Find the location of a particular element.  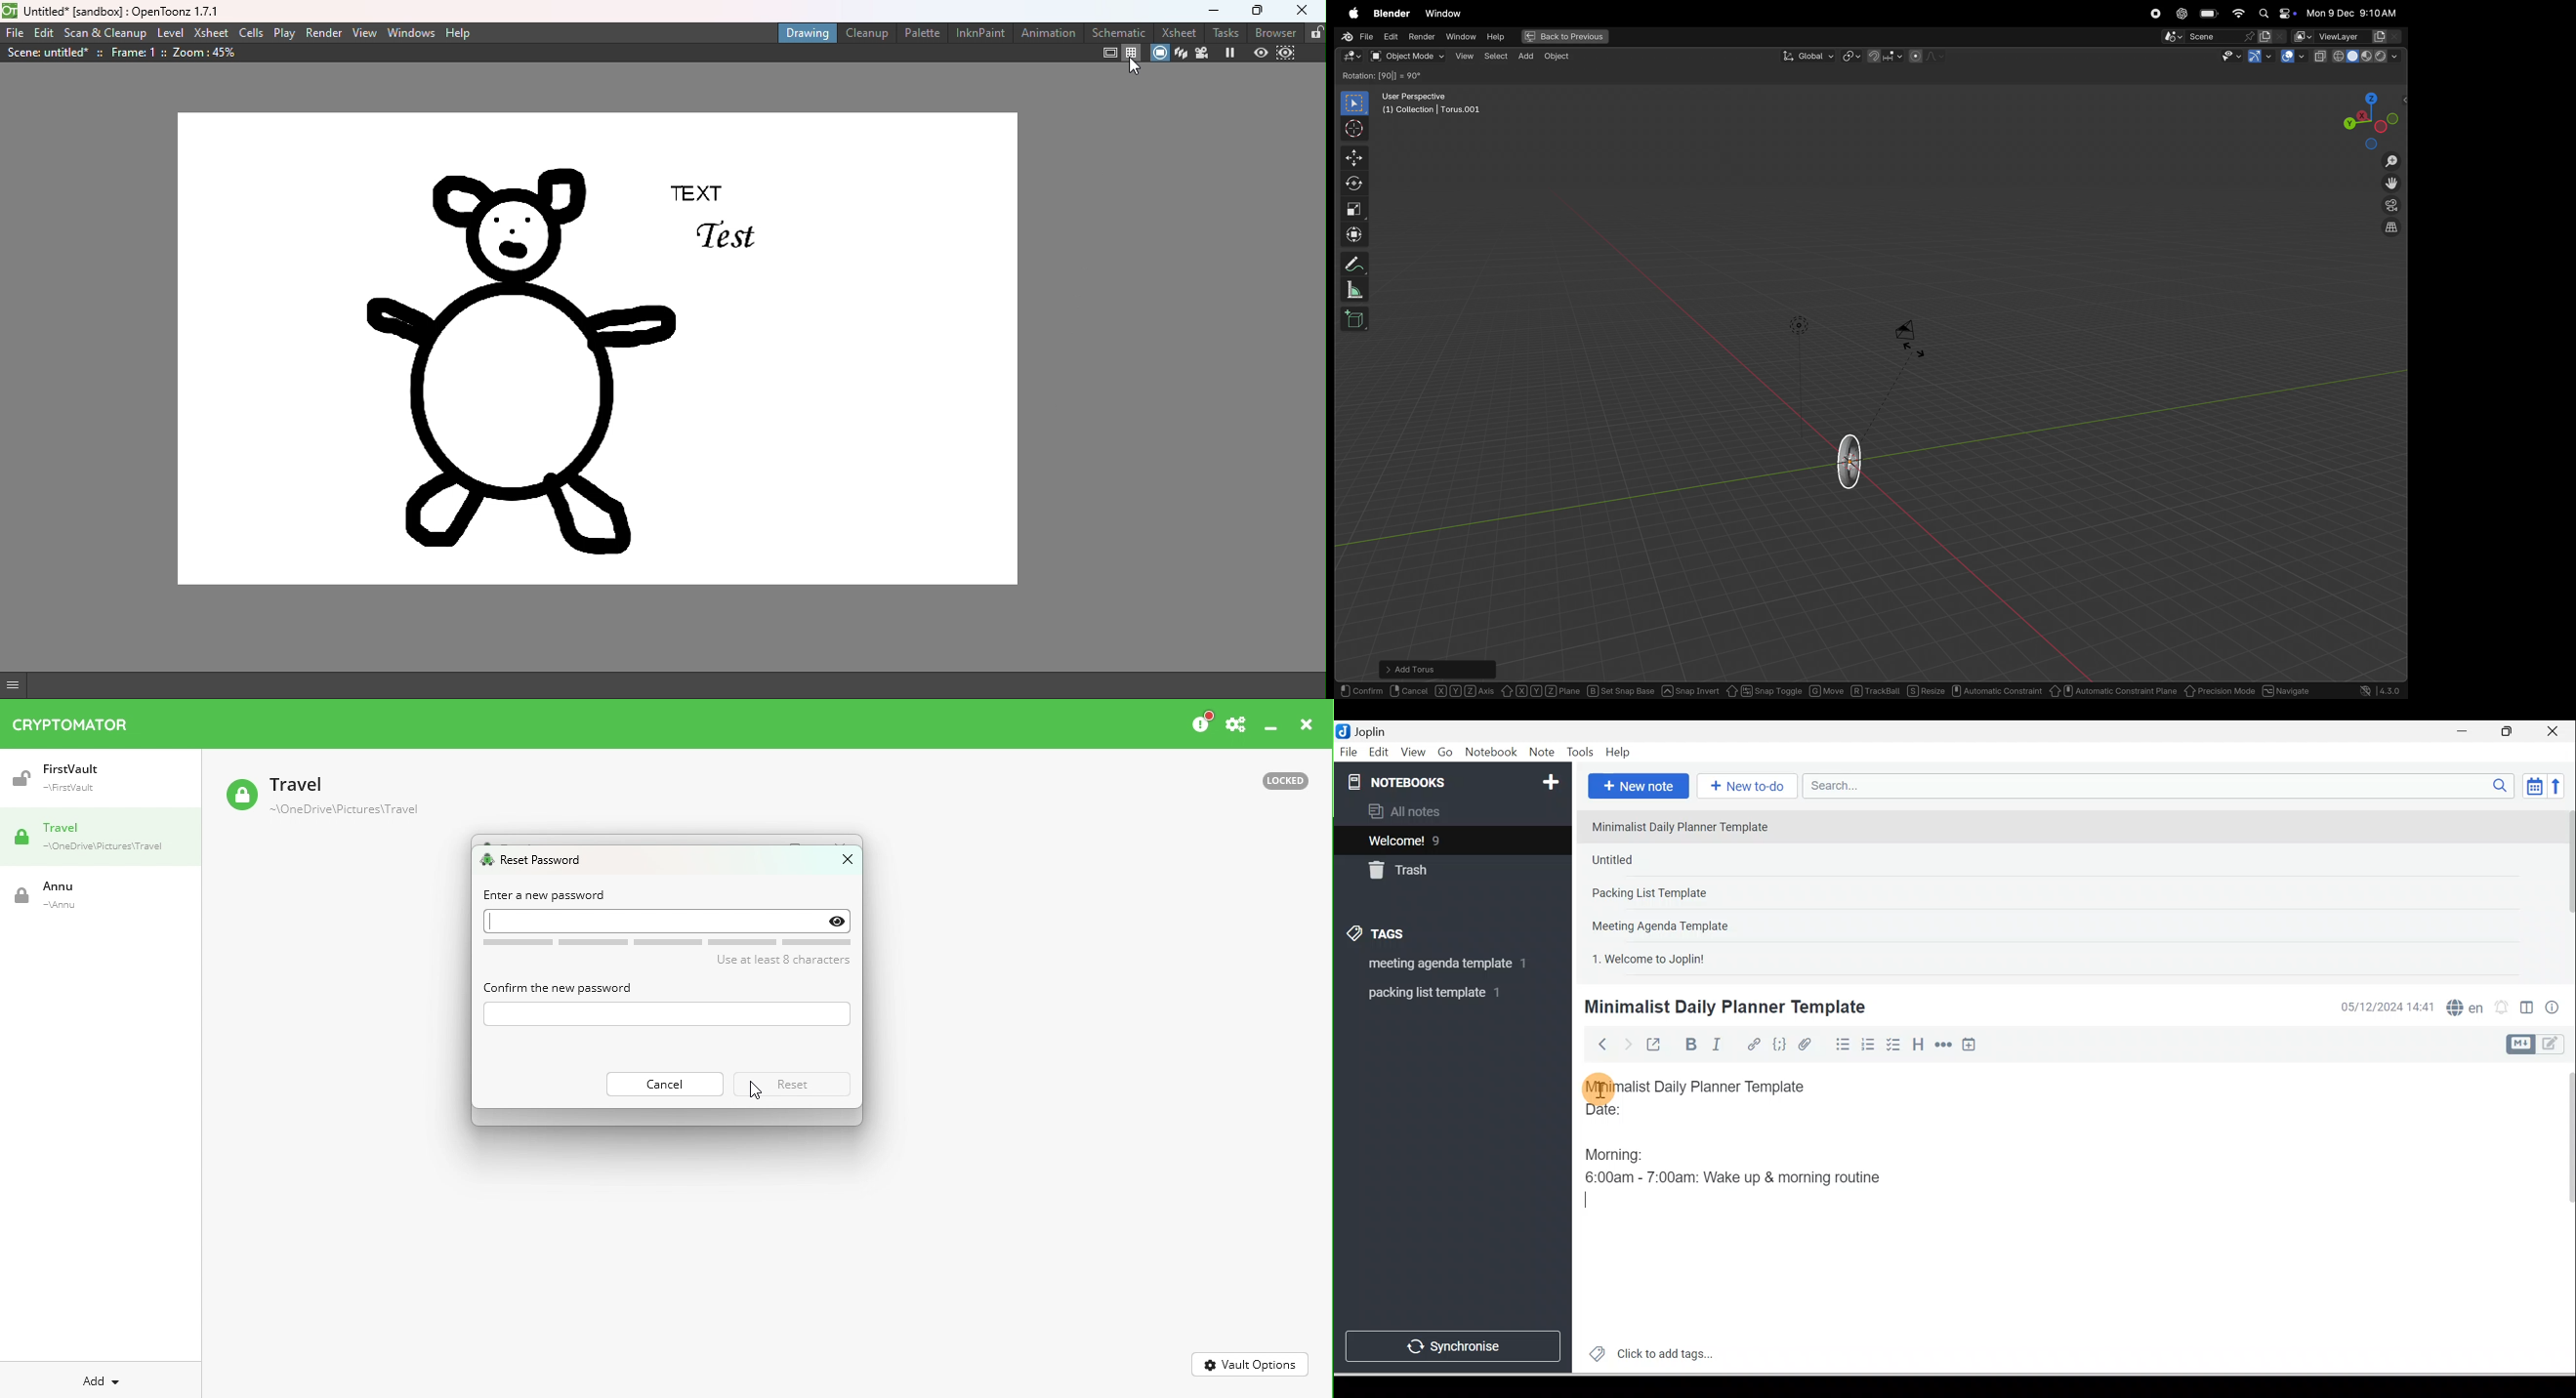

Cryptomator is located at coordinates (70, 720).